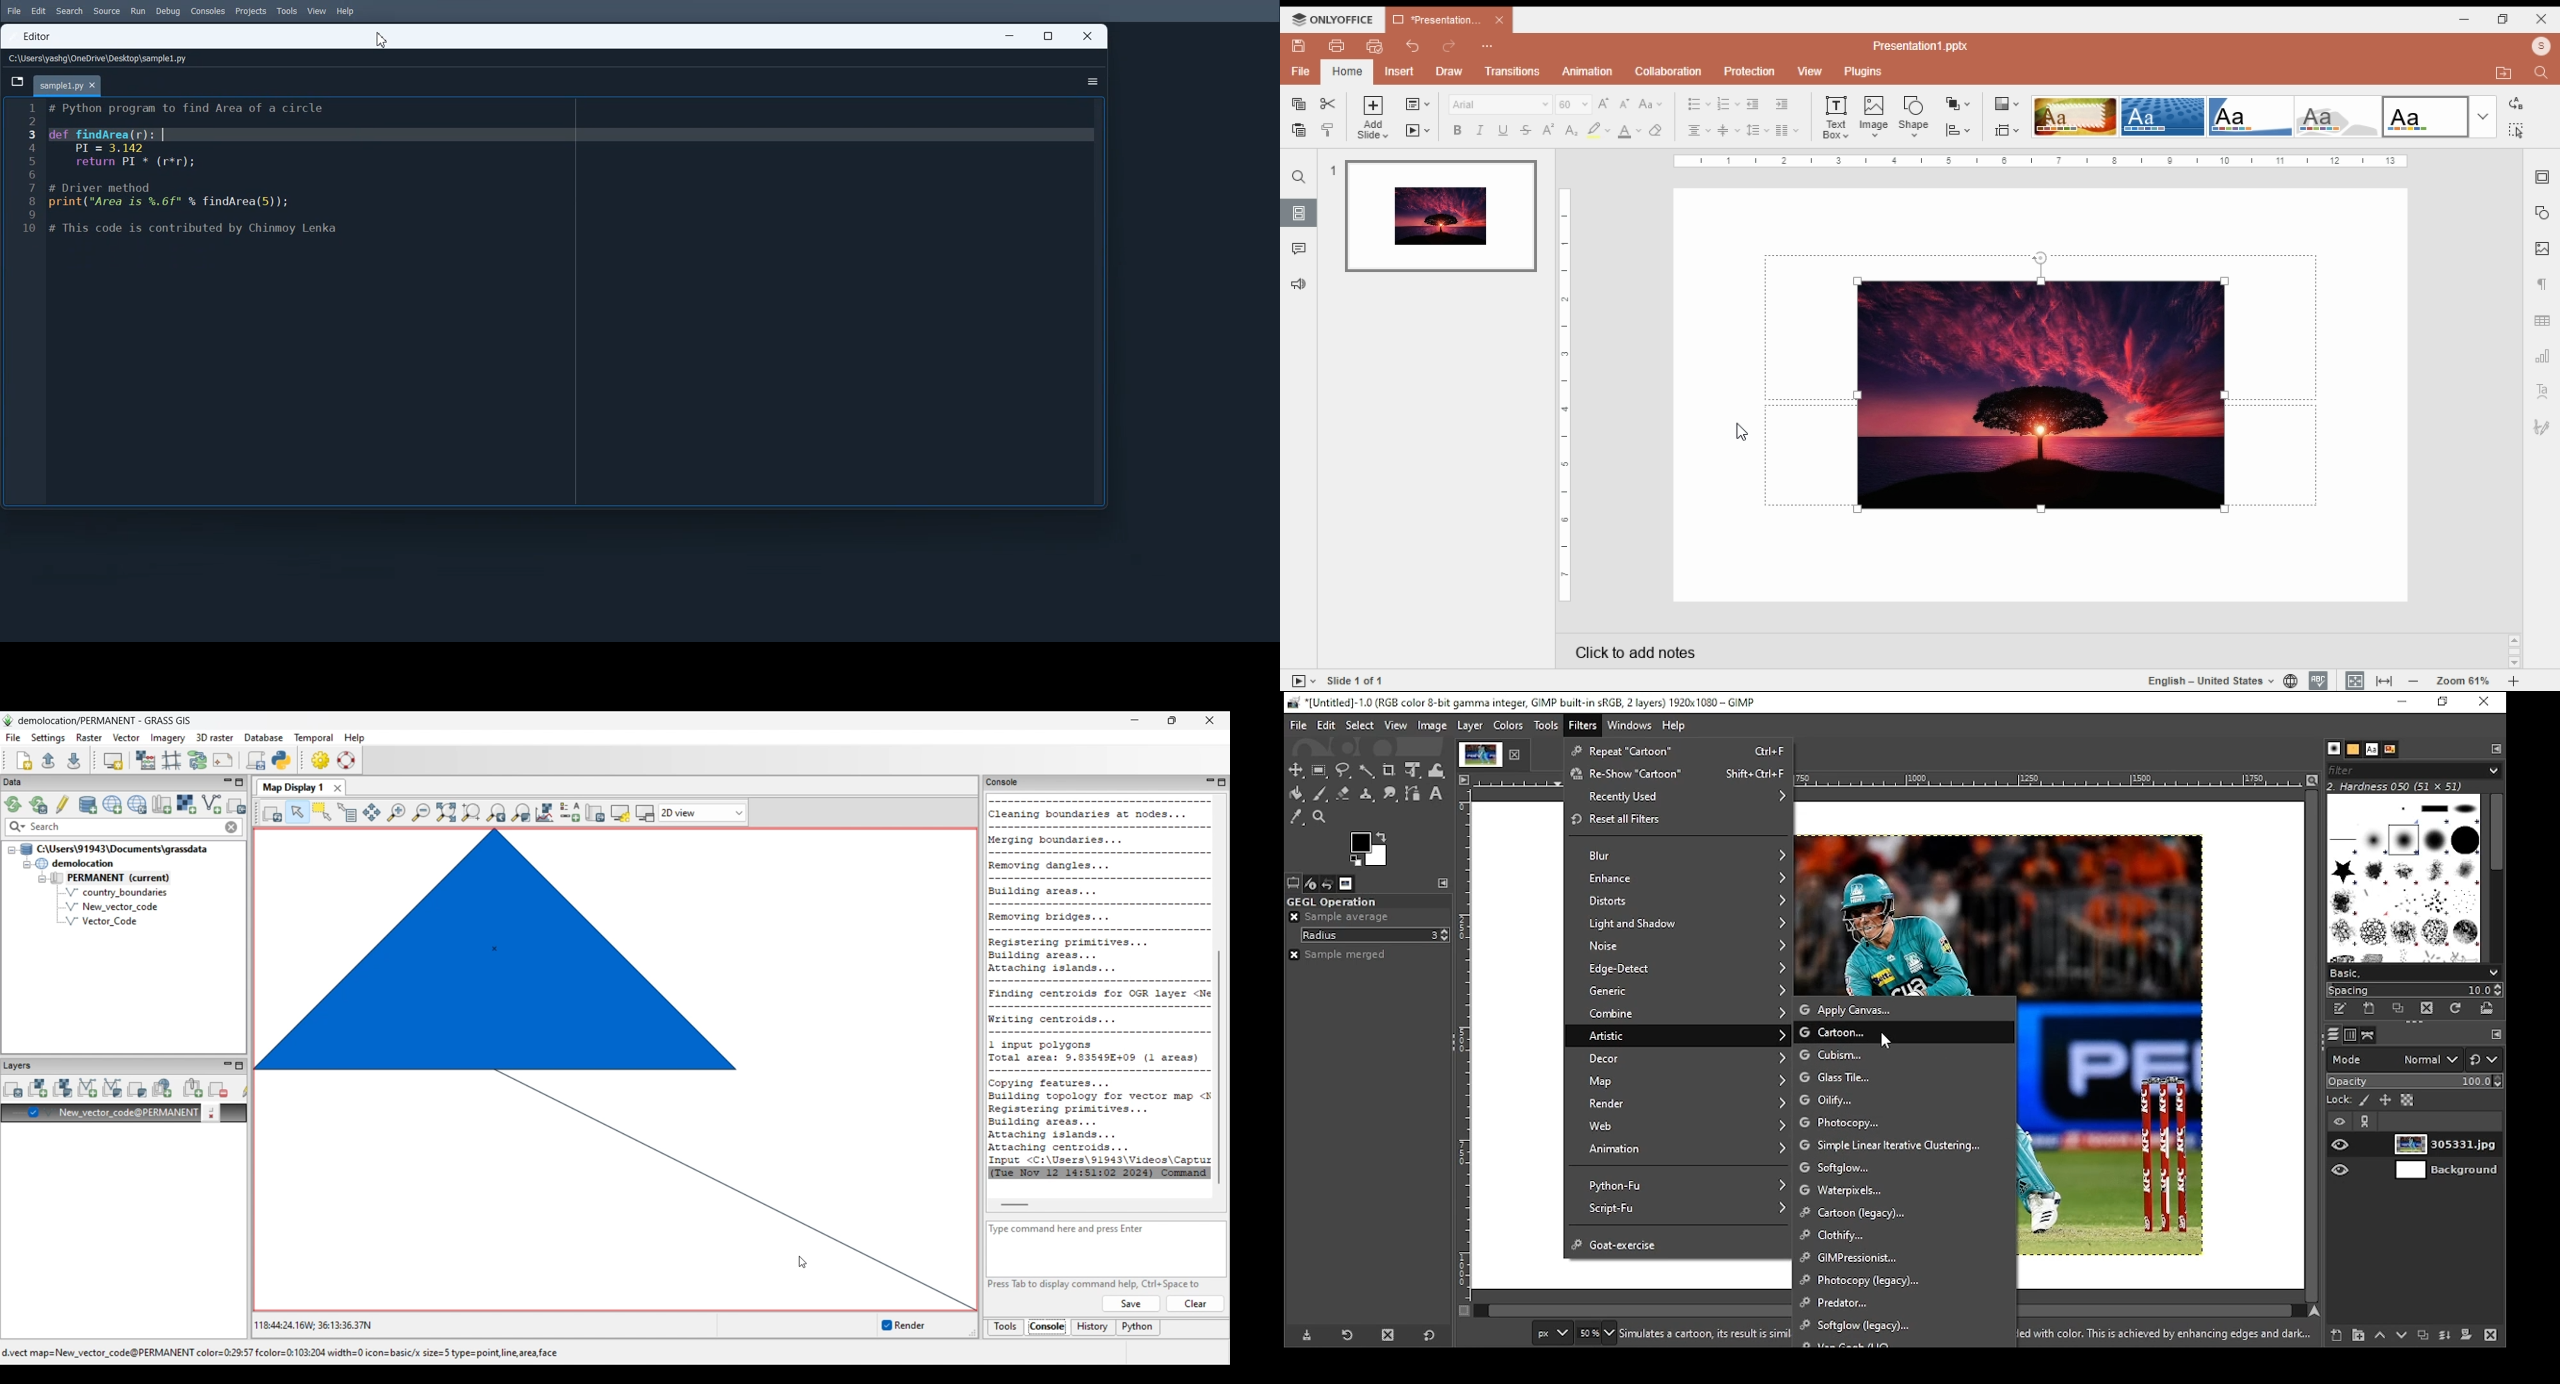 The image size is (2576, 1400). What do you see at coordinates (2495, 1036) in the screenshot?
I see `configure this tab` at bounding box center [2495, 1036].